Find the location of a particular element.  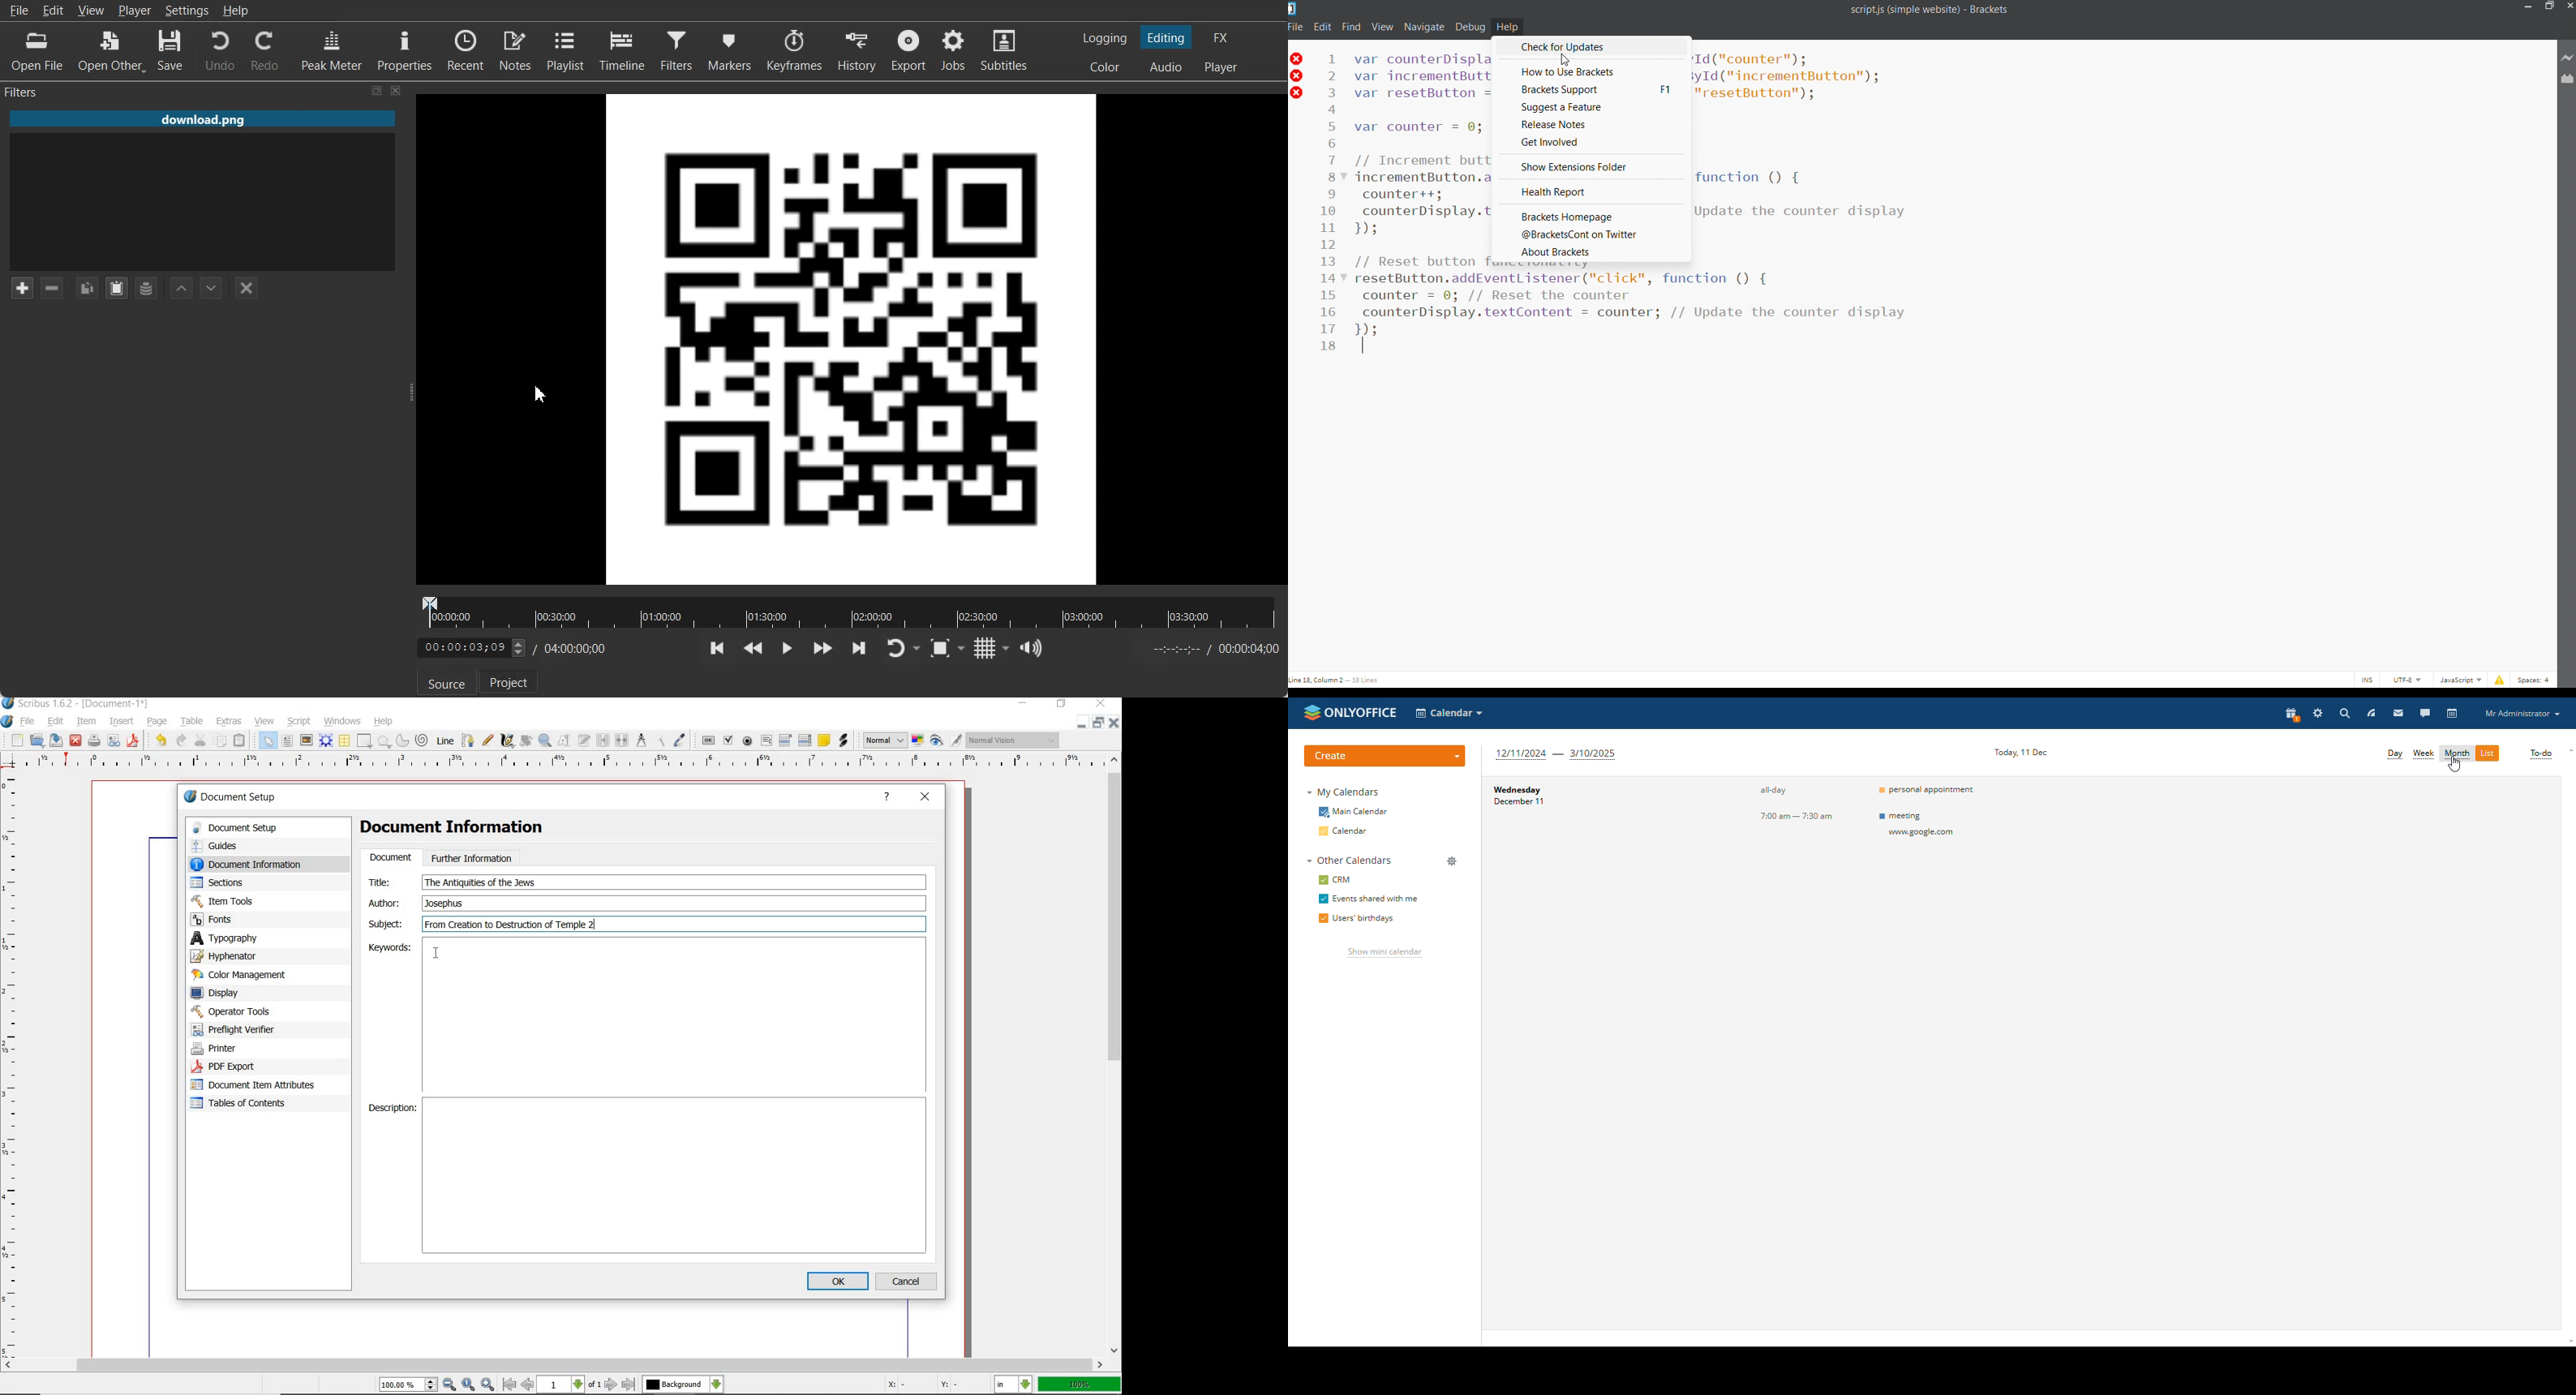

line number is located at coordinates (1327, 210).